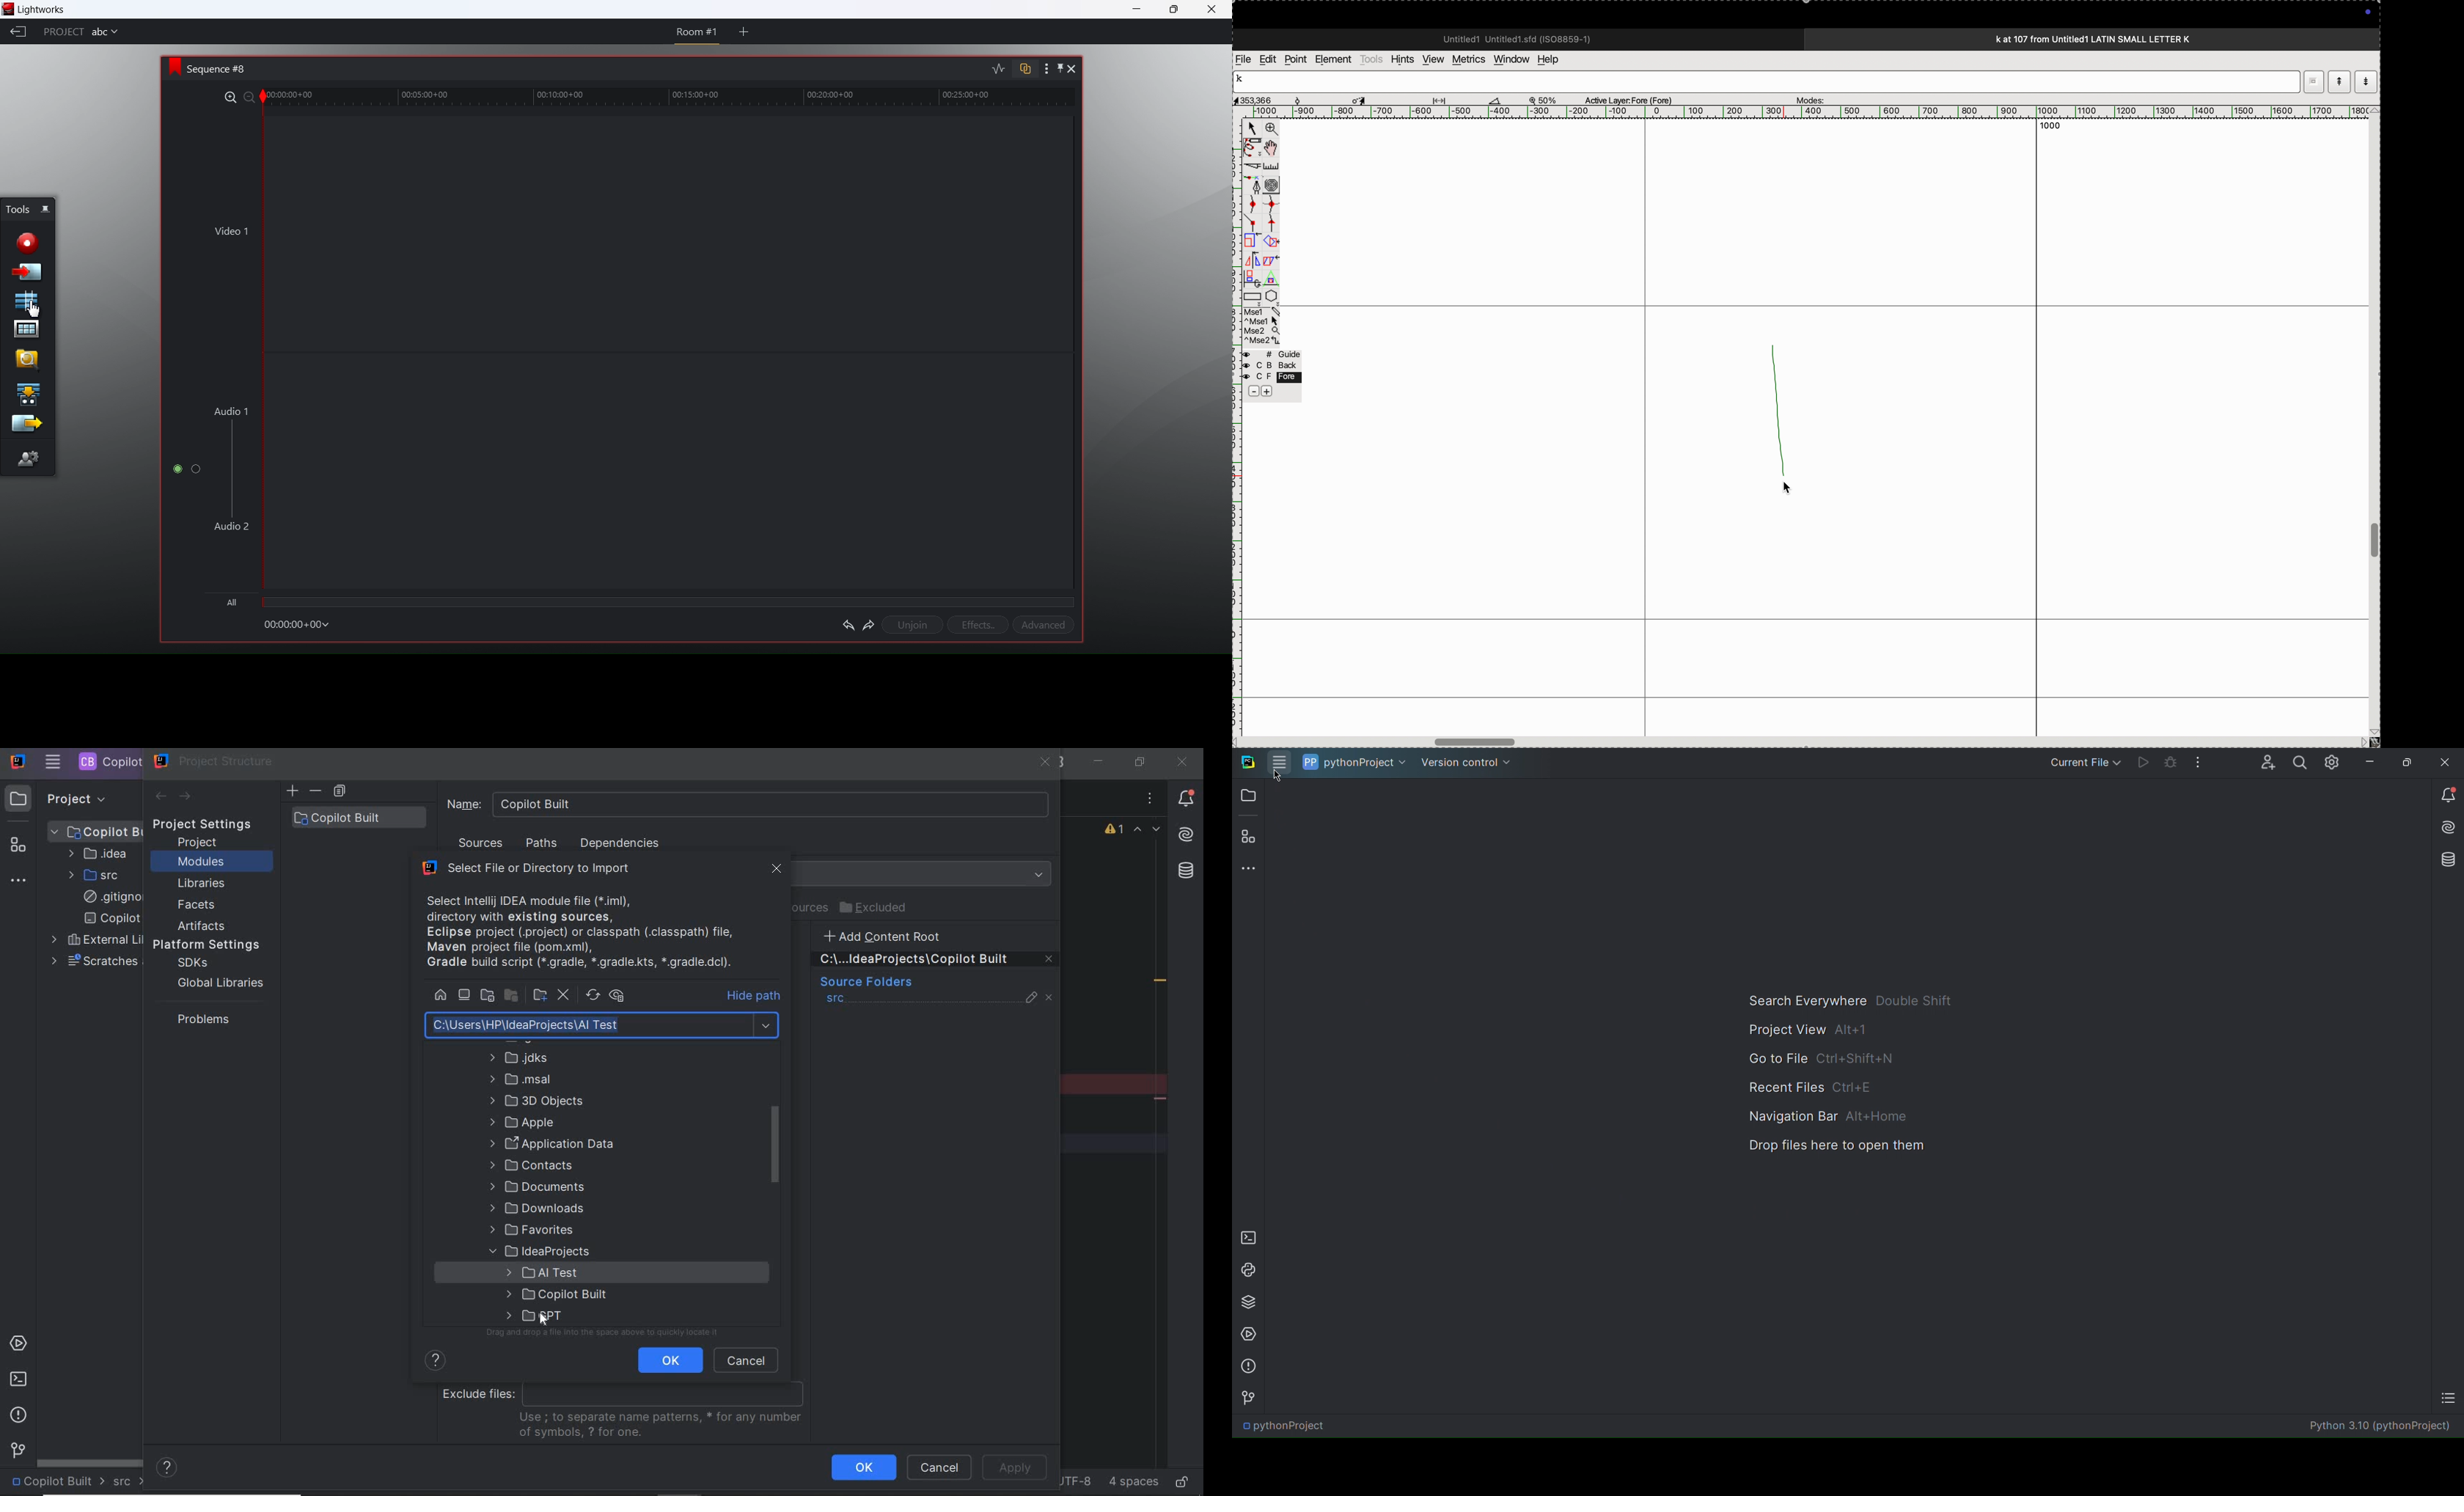 This screenshot has height=1512, width=2464. What do you see at coordinates (224, 69) in the screenshot?
I see `sequence number` at bounding box center [224, 69].